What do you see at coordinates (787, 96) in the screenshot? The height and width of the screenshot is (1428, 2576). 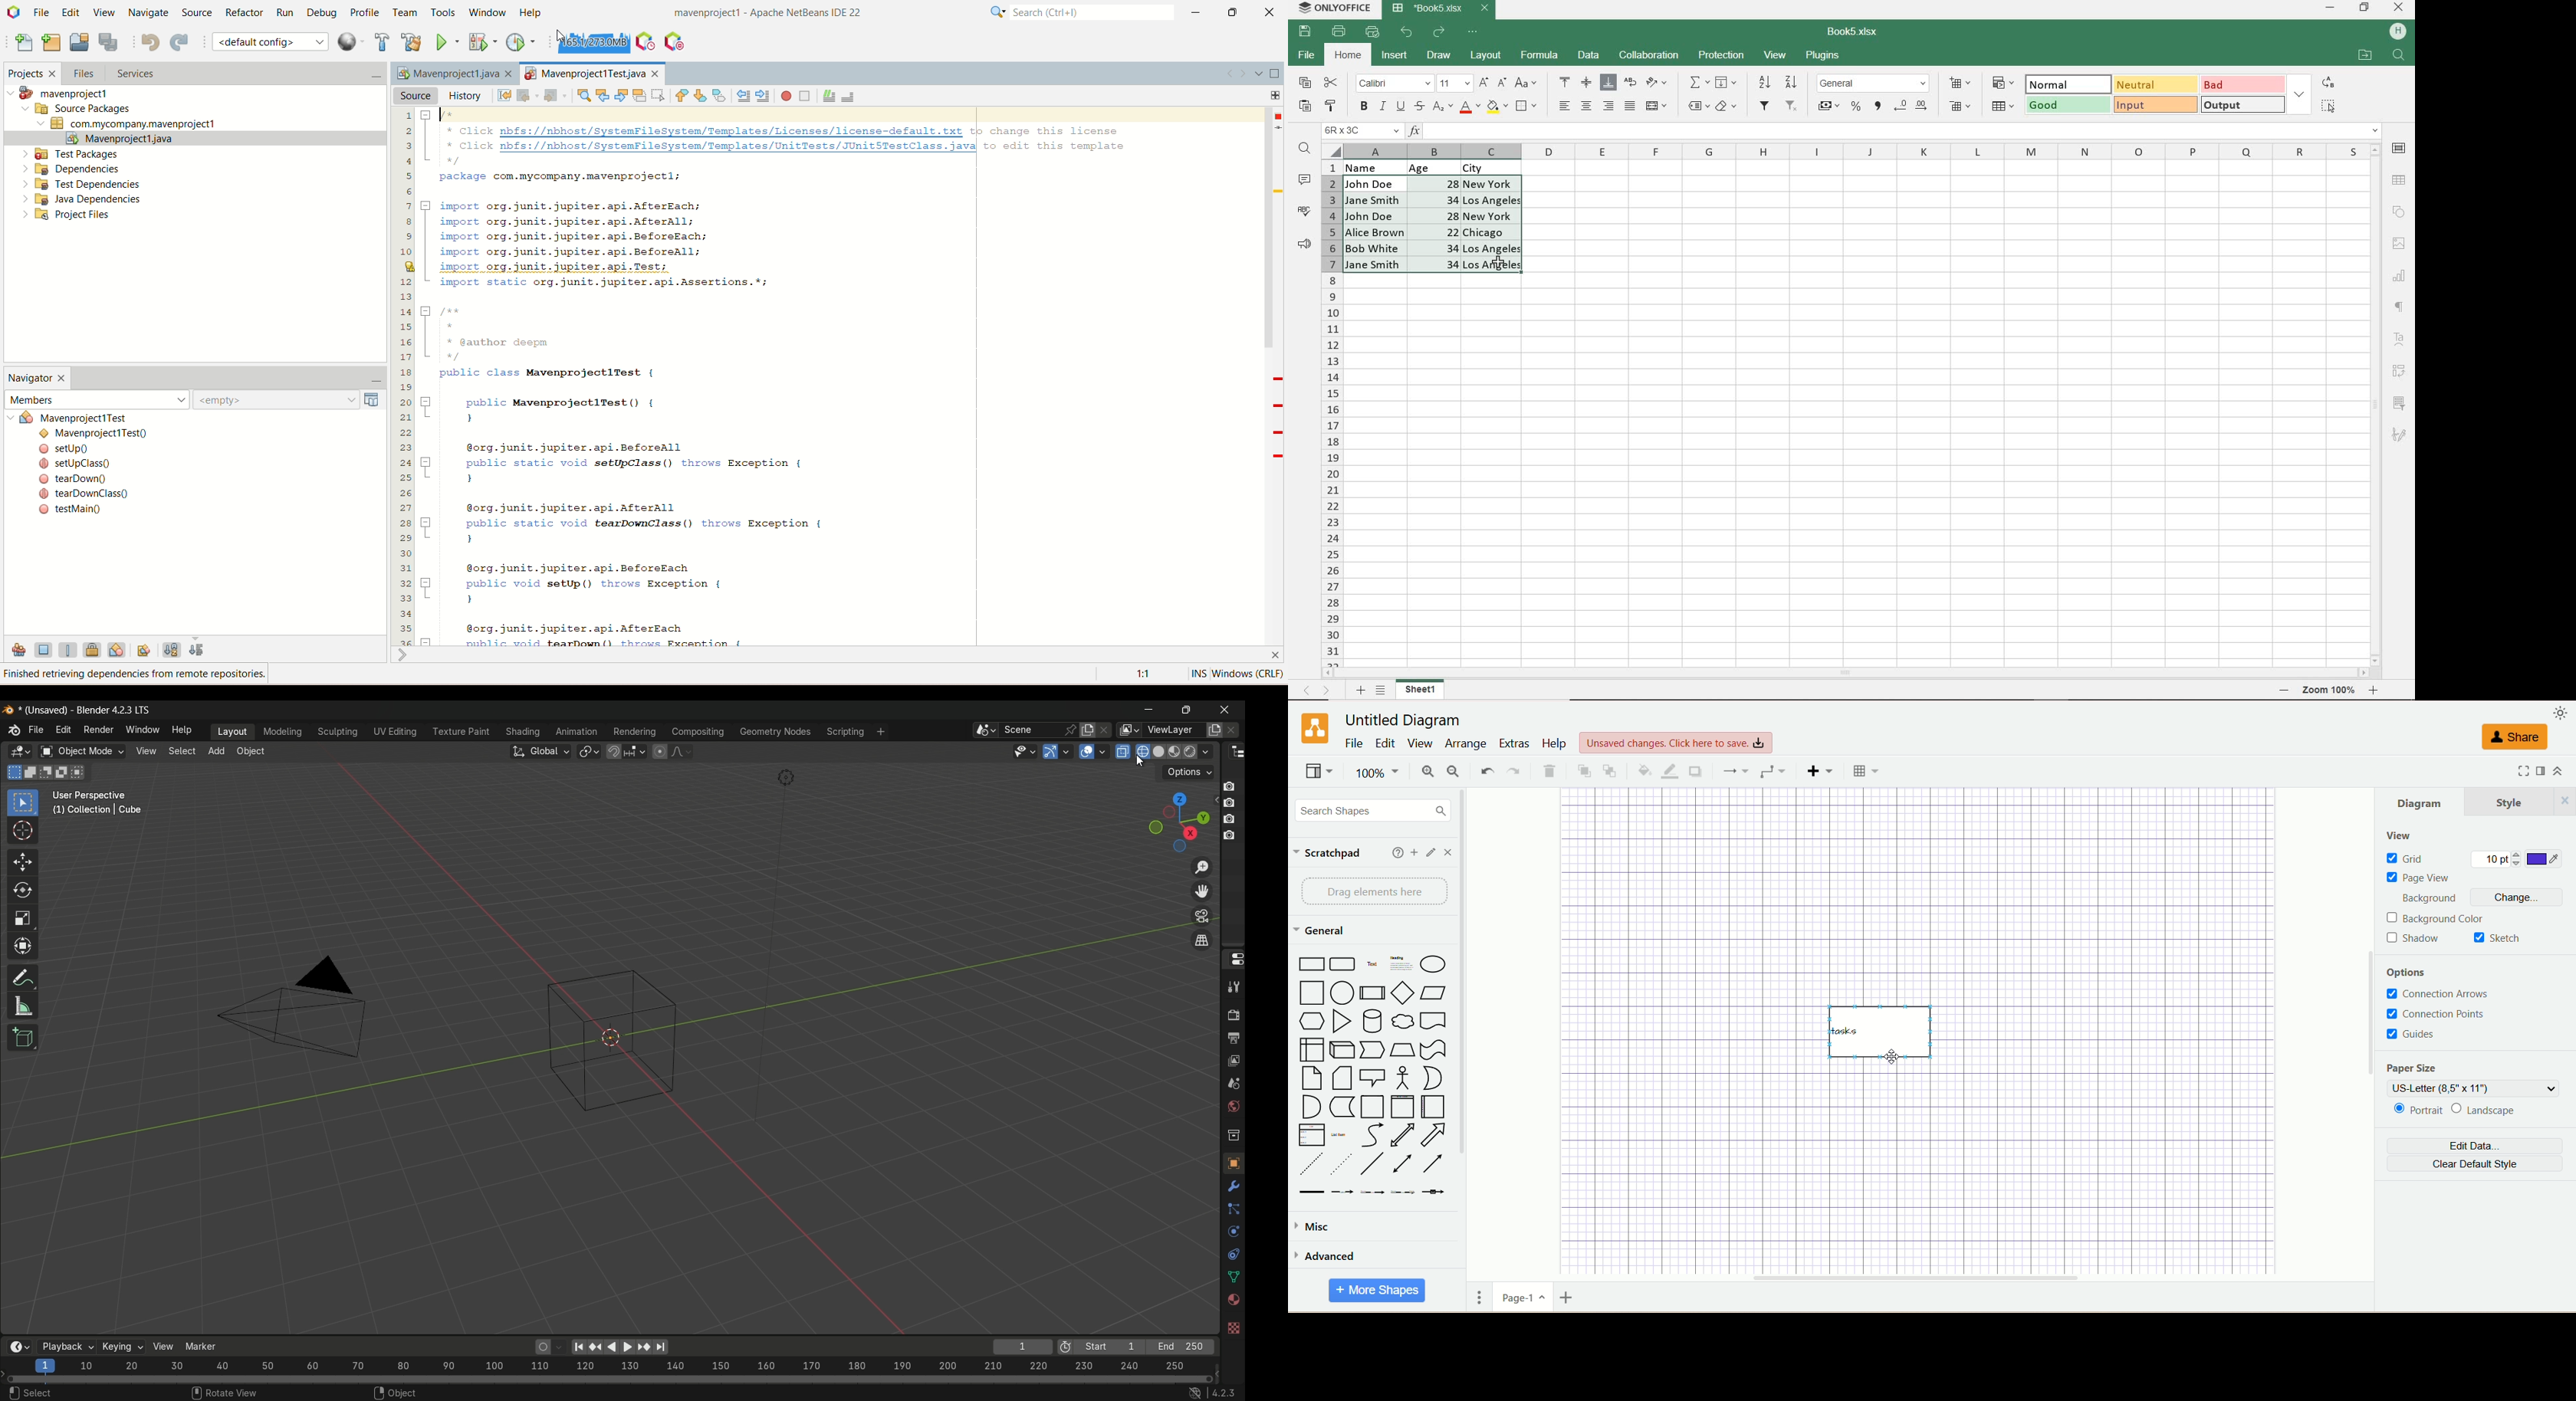 I see `start macro recording` at bounding box center [787, 96].